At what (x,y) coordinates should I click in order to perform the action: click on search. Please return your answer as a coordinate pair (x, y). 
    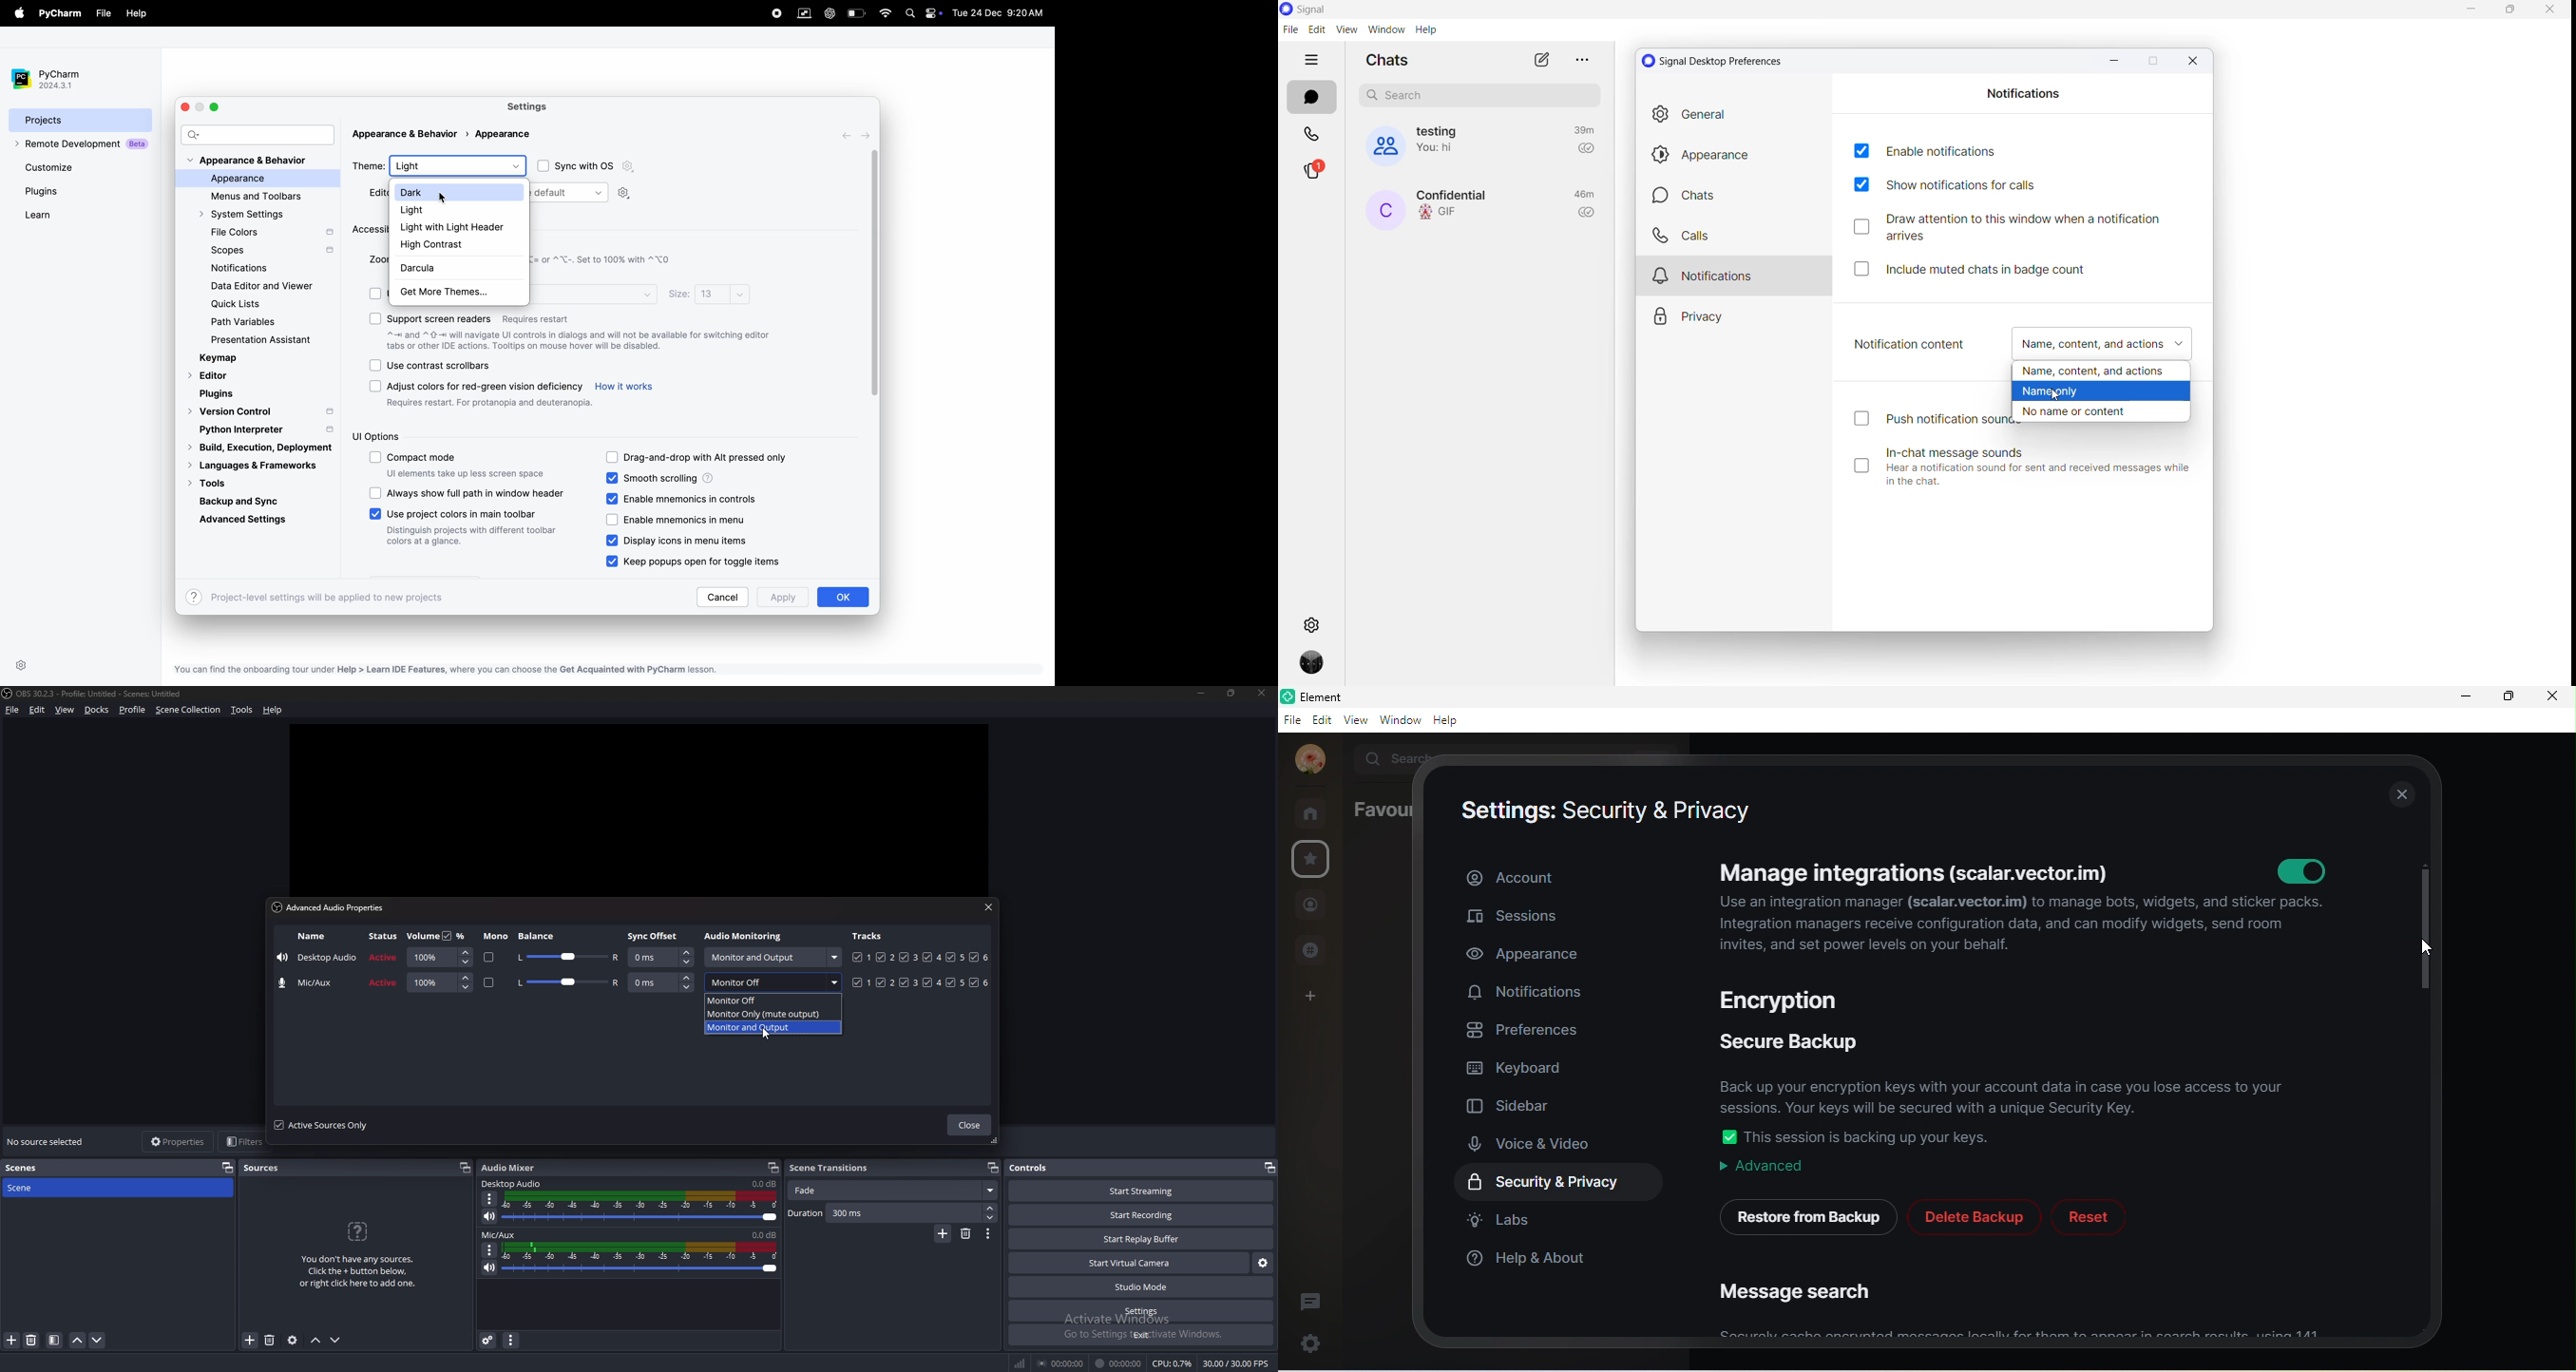
    Looking at the image, I should click on (1401, 757).